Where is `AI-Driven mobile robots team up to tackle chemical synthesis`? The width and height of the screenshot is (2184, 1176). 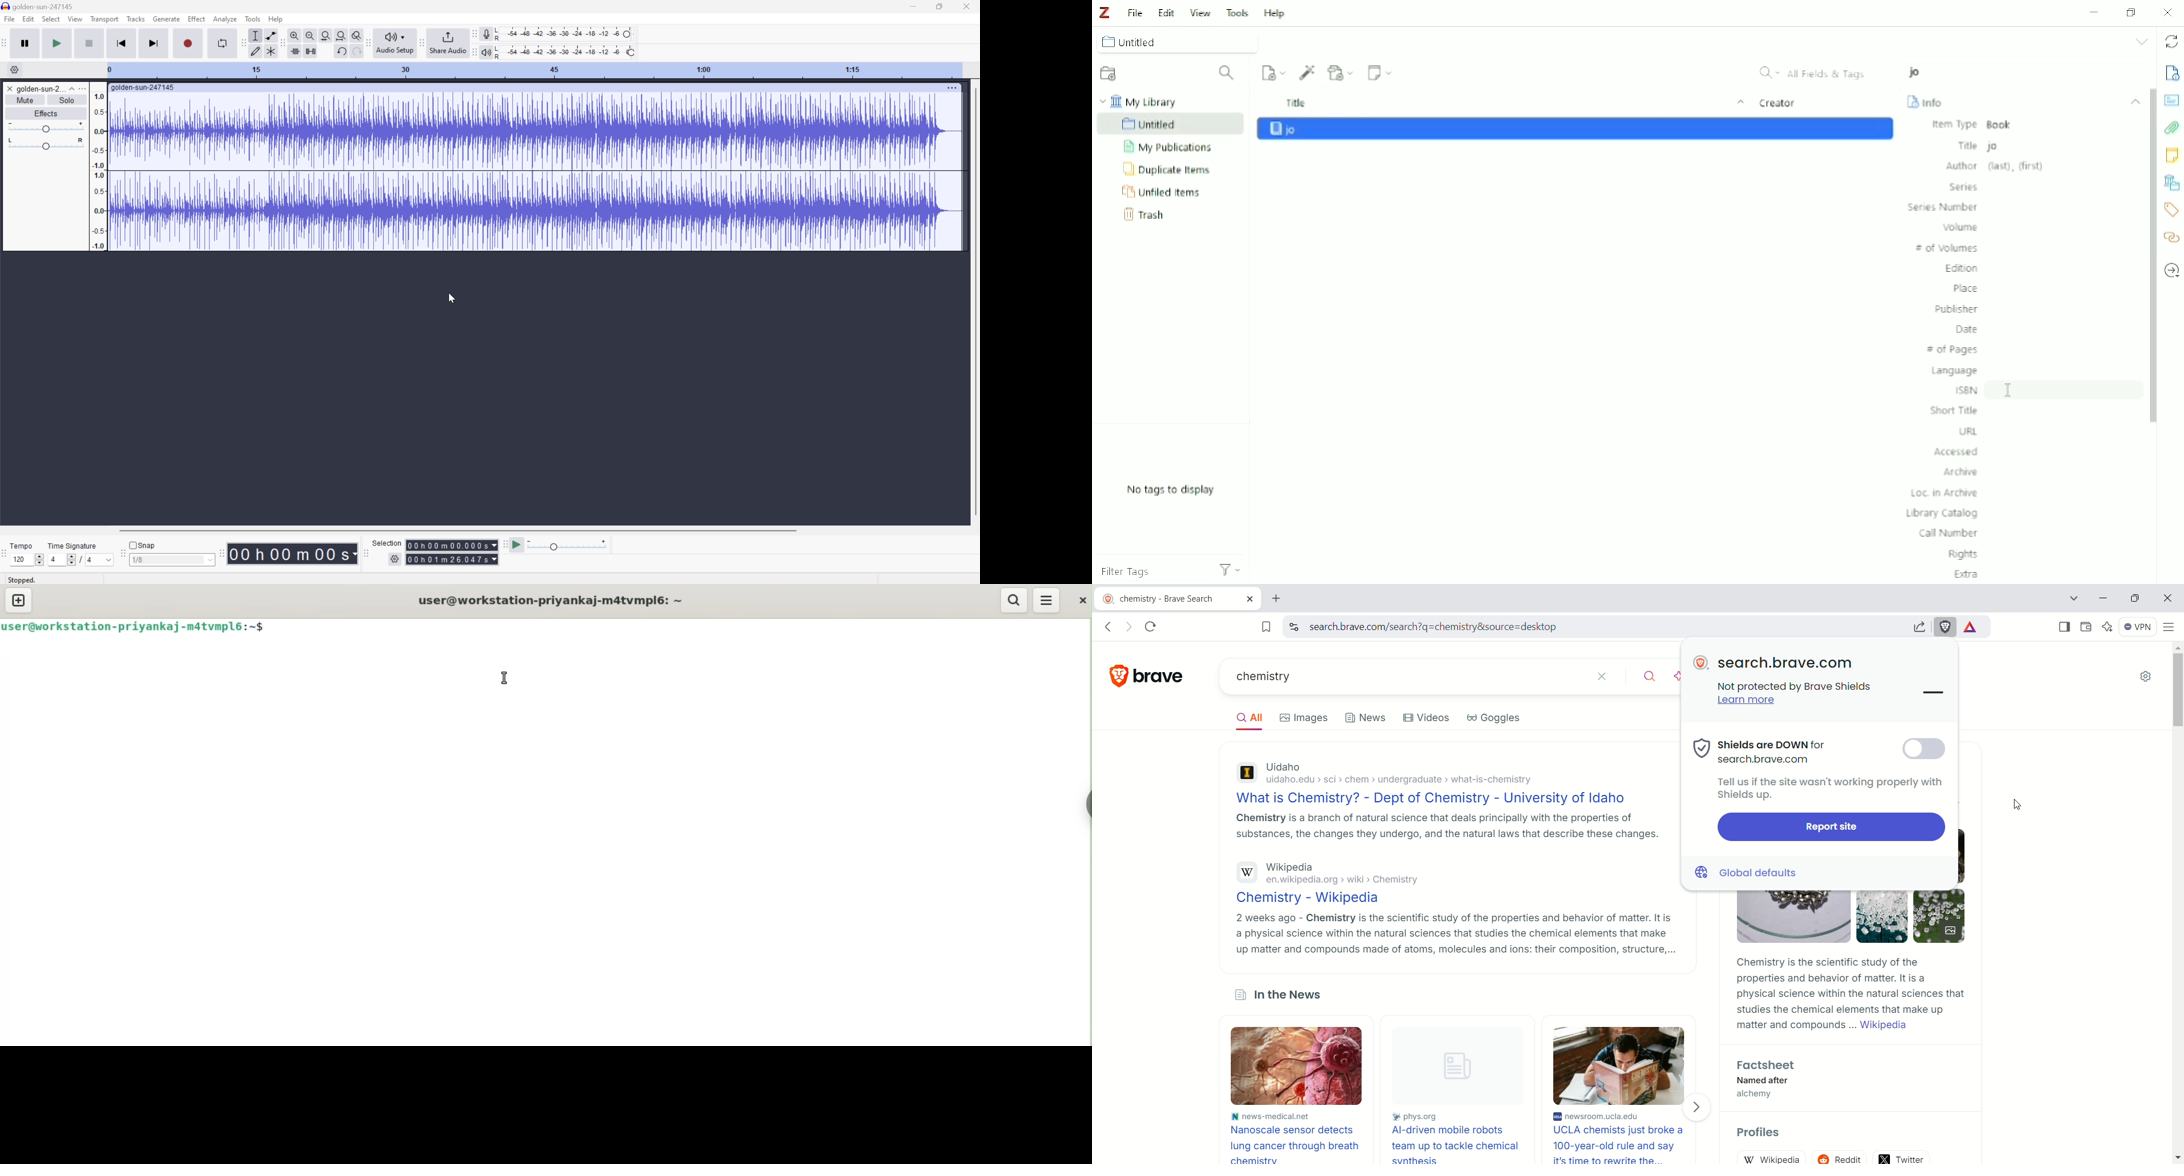 AI-Driven mobile robots team up to tackle chemical synthesis is located at coordinates (1454, 1144).